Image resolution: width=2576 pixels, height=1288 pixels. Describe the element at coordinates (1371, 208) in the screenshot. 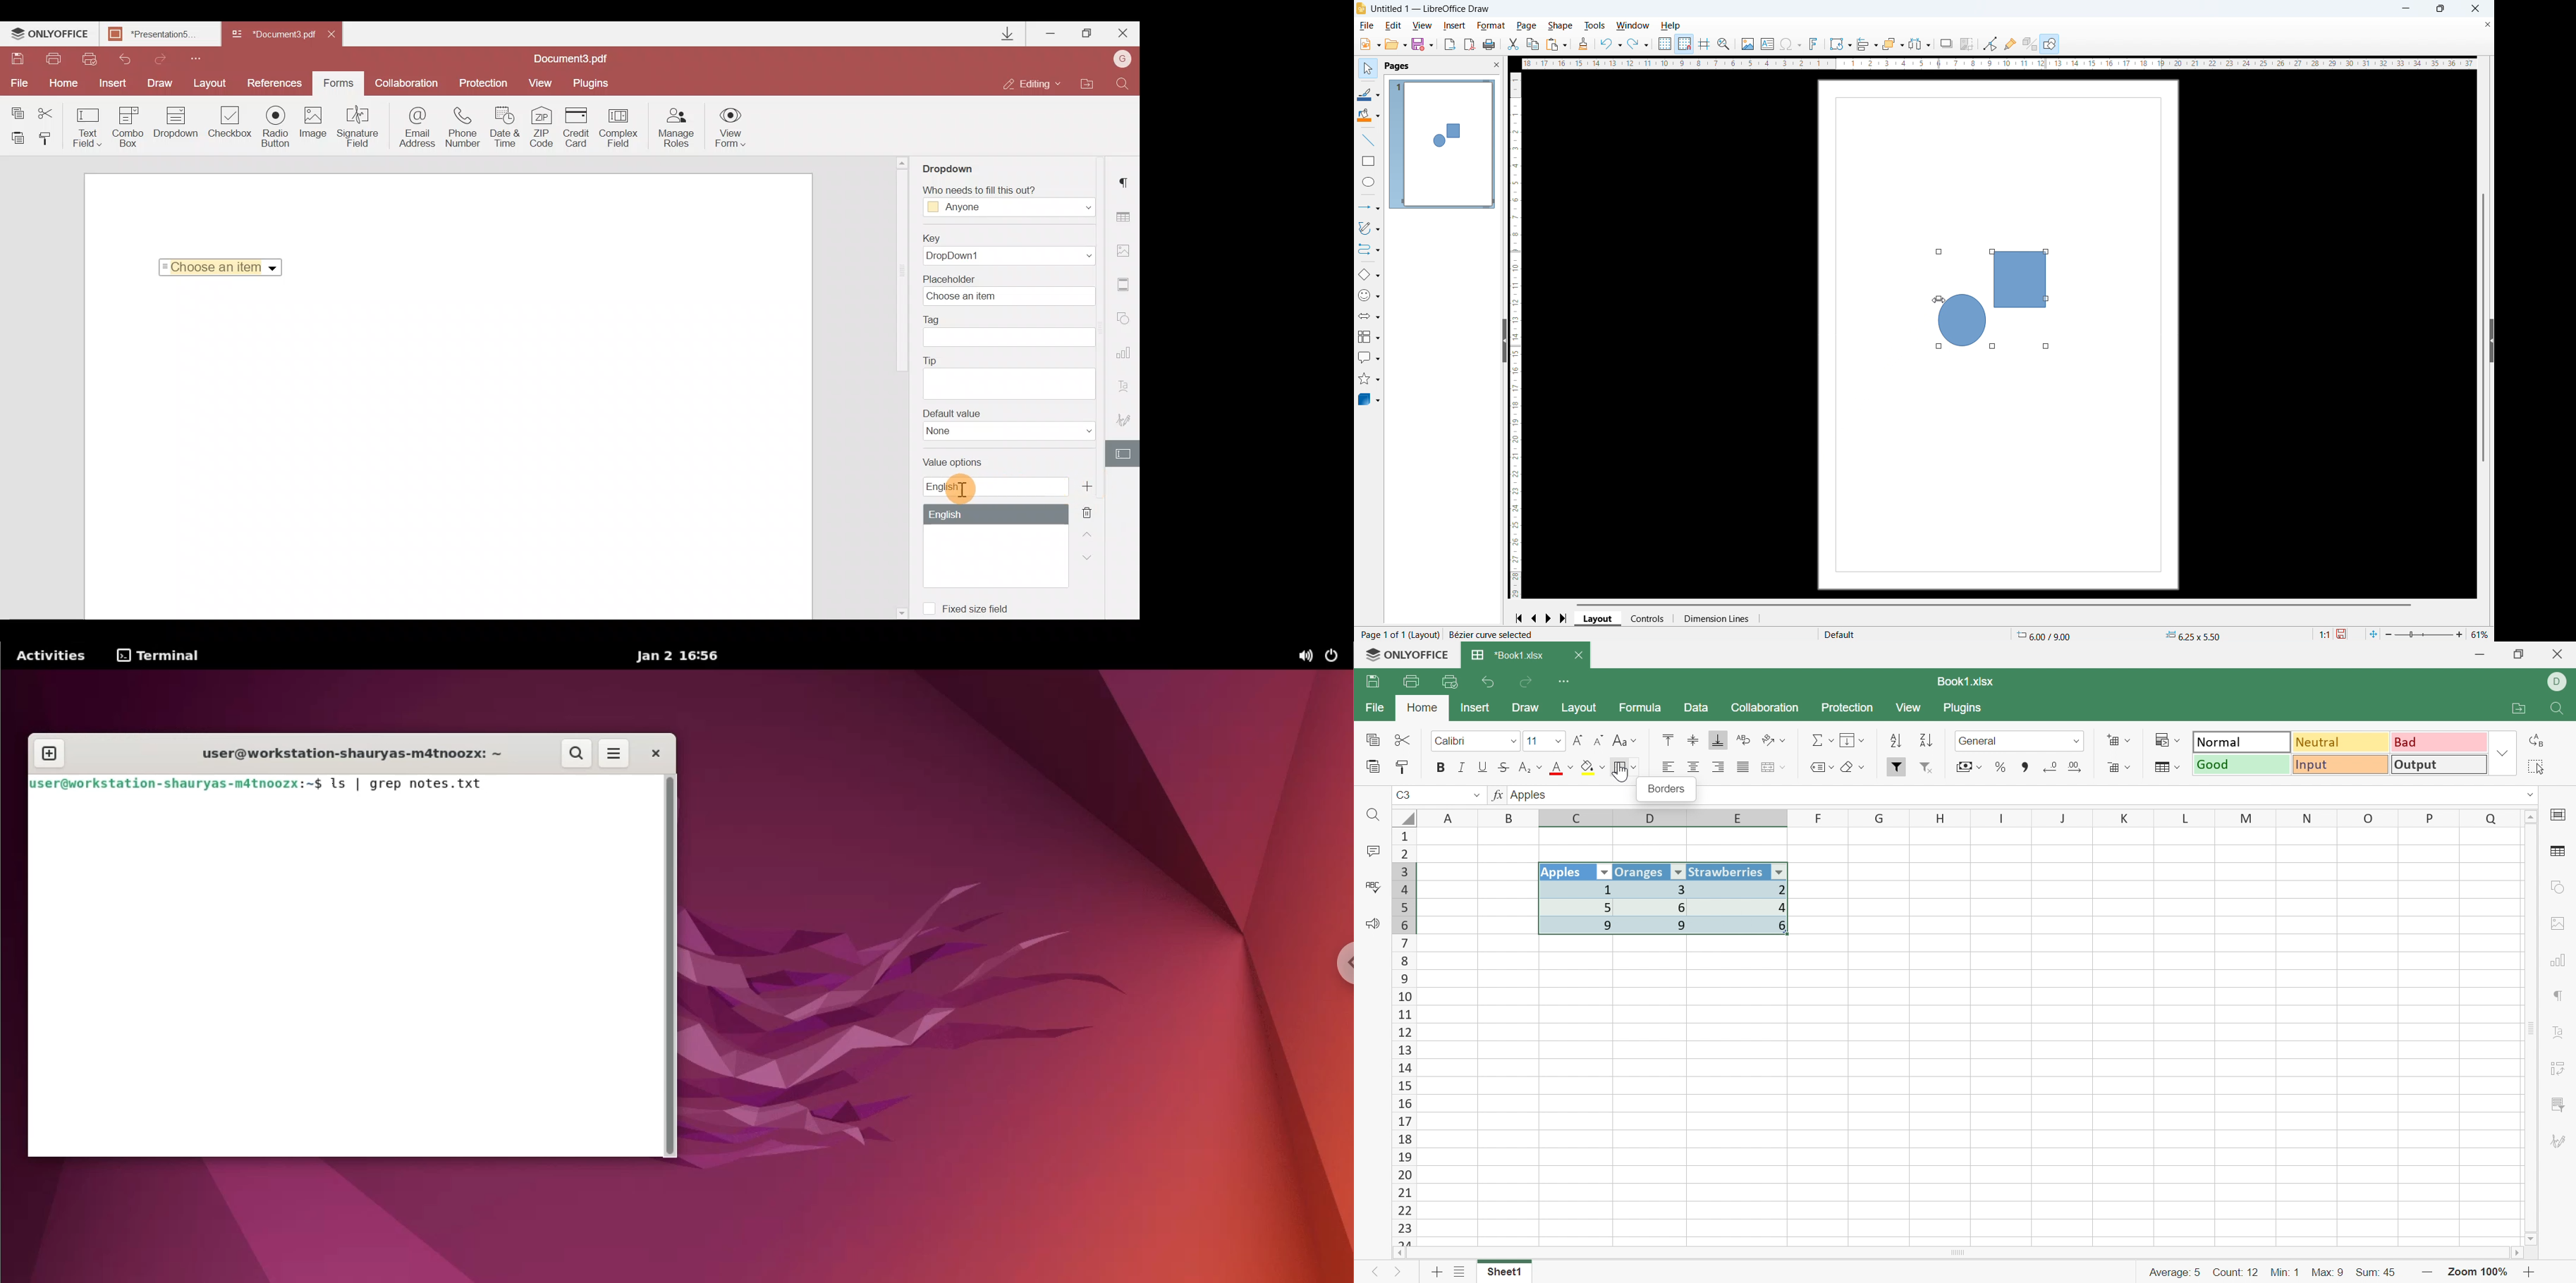

I see `Lines and arrows ` at that location.